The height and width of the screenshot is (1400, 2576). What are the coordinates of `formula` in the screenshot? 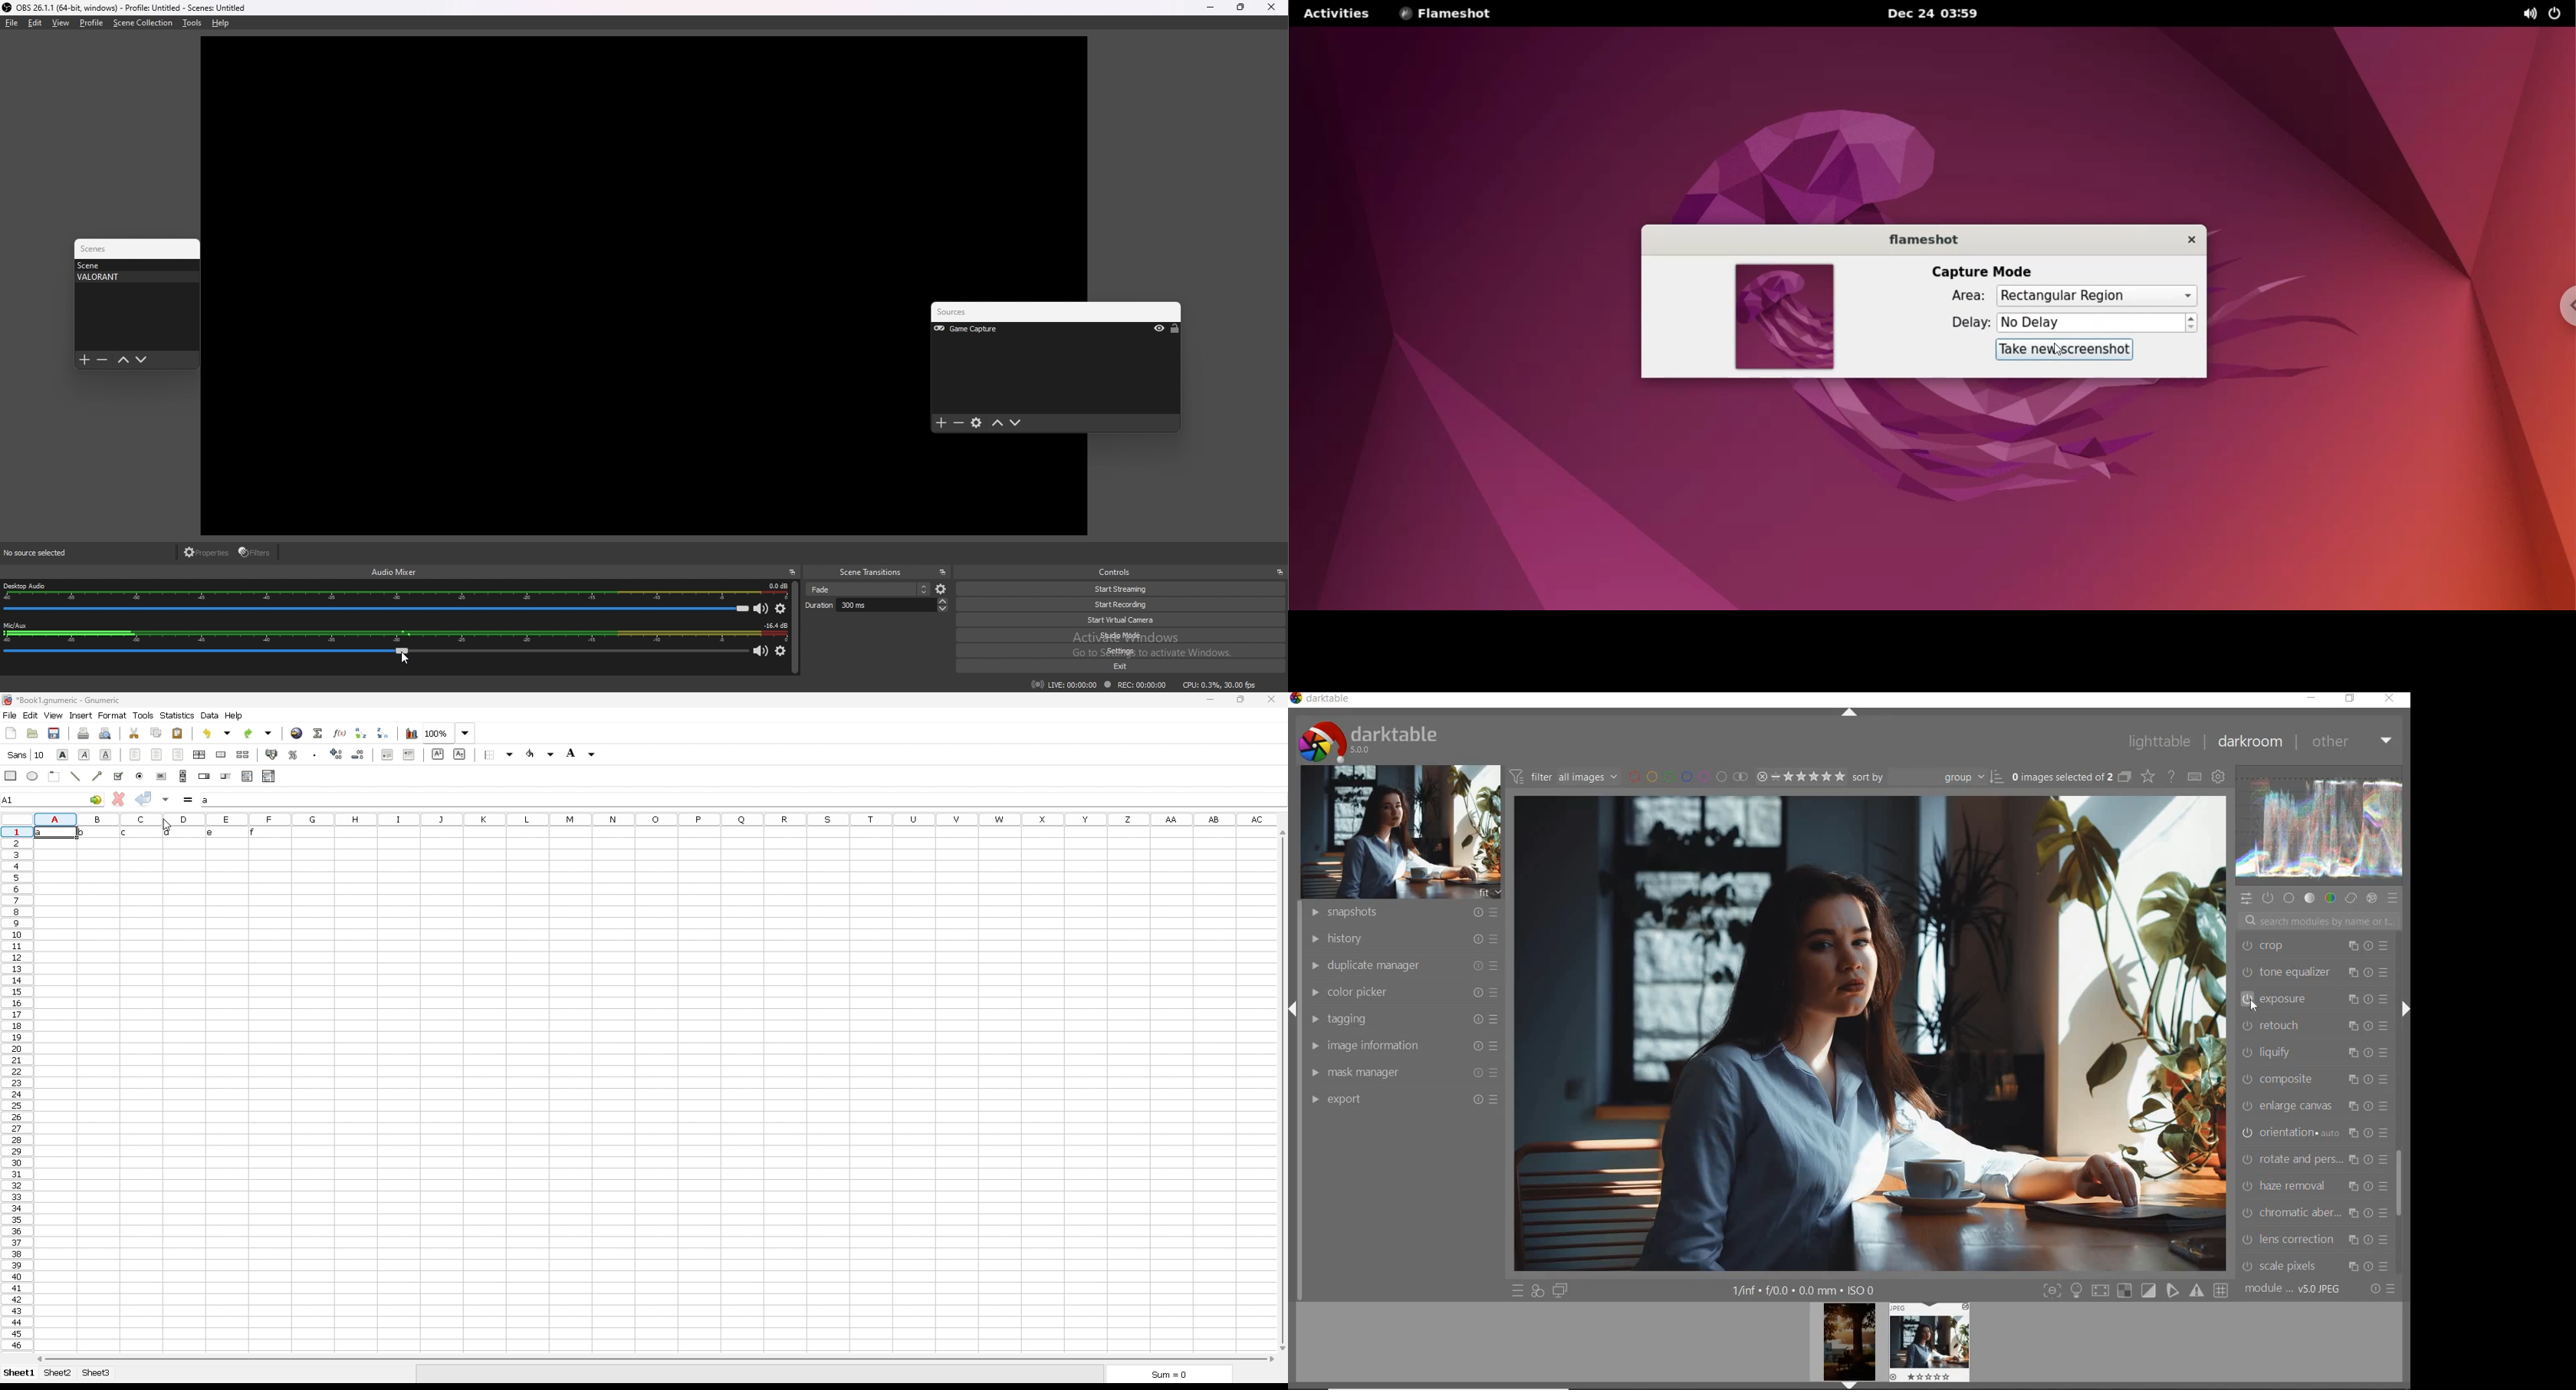 It's located at (189, 800).